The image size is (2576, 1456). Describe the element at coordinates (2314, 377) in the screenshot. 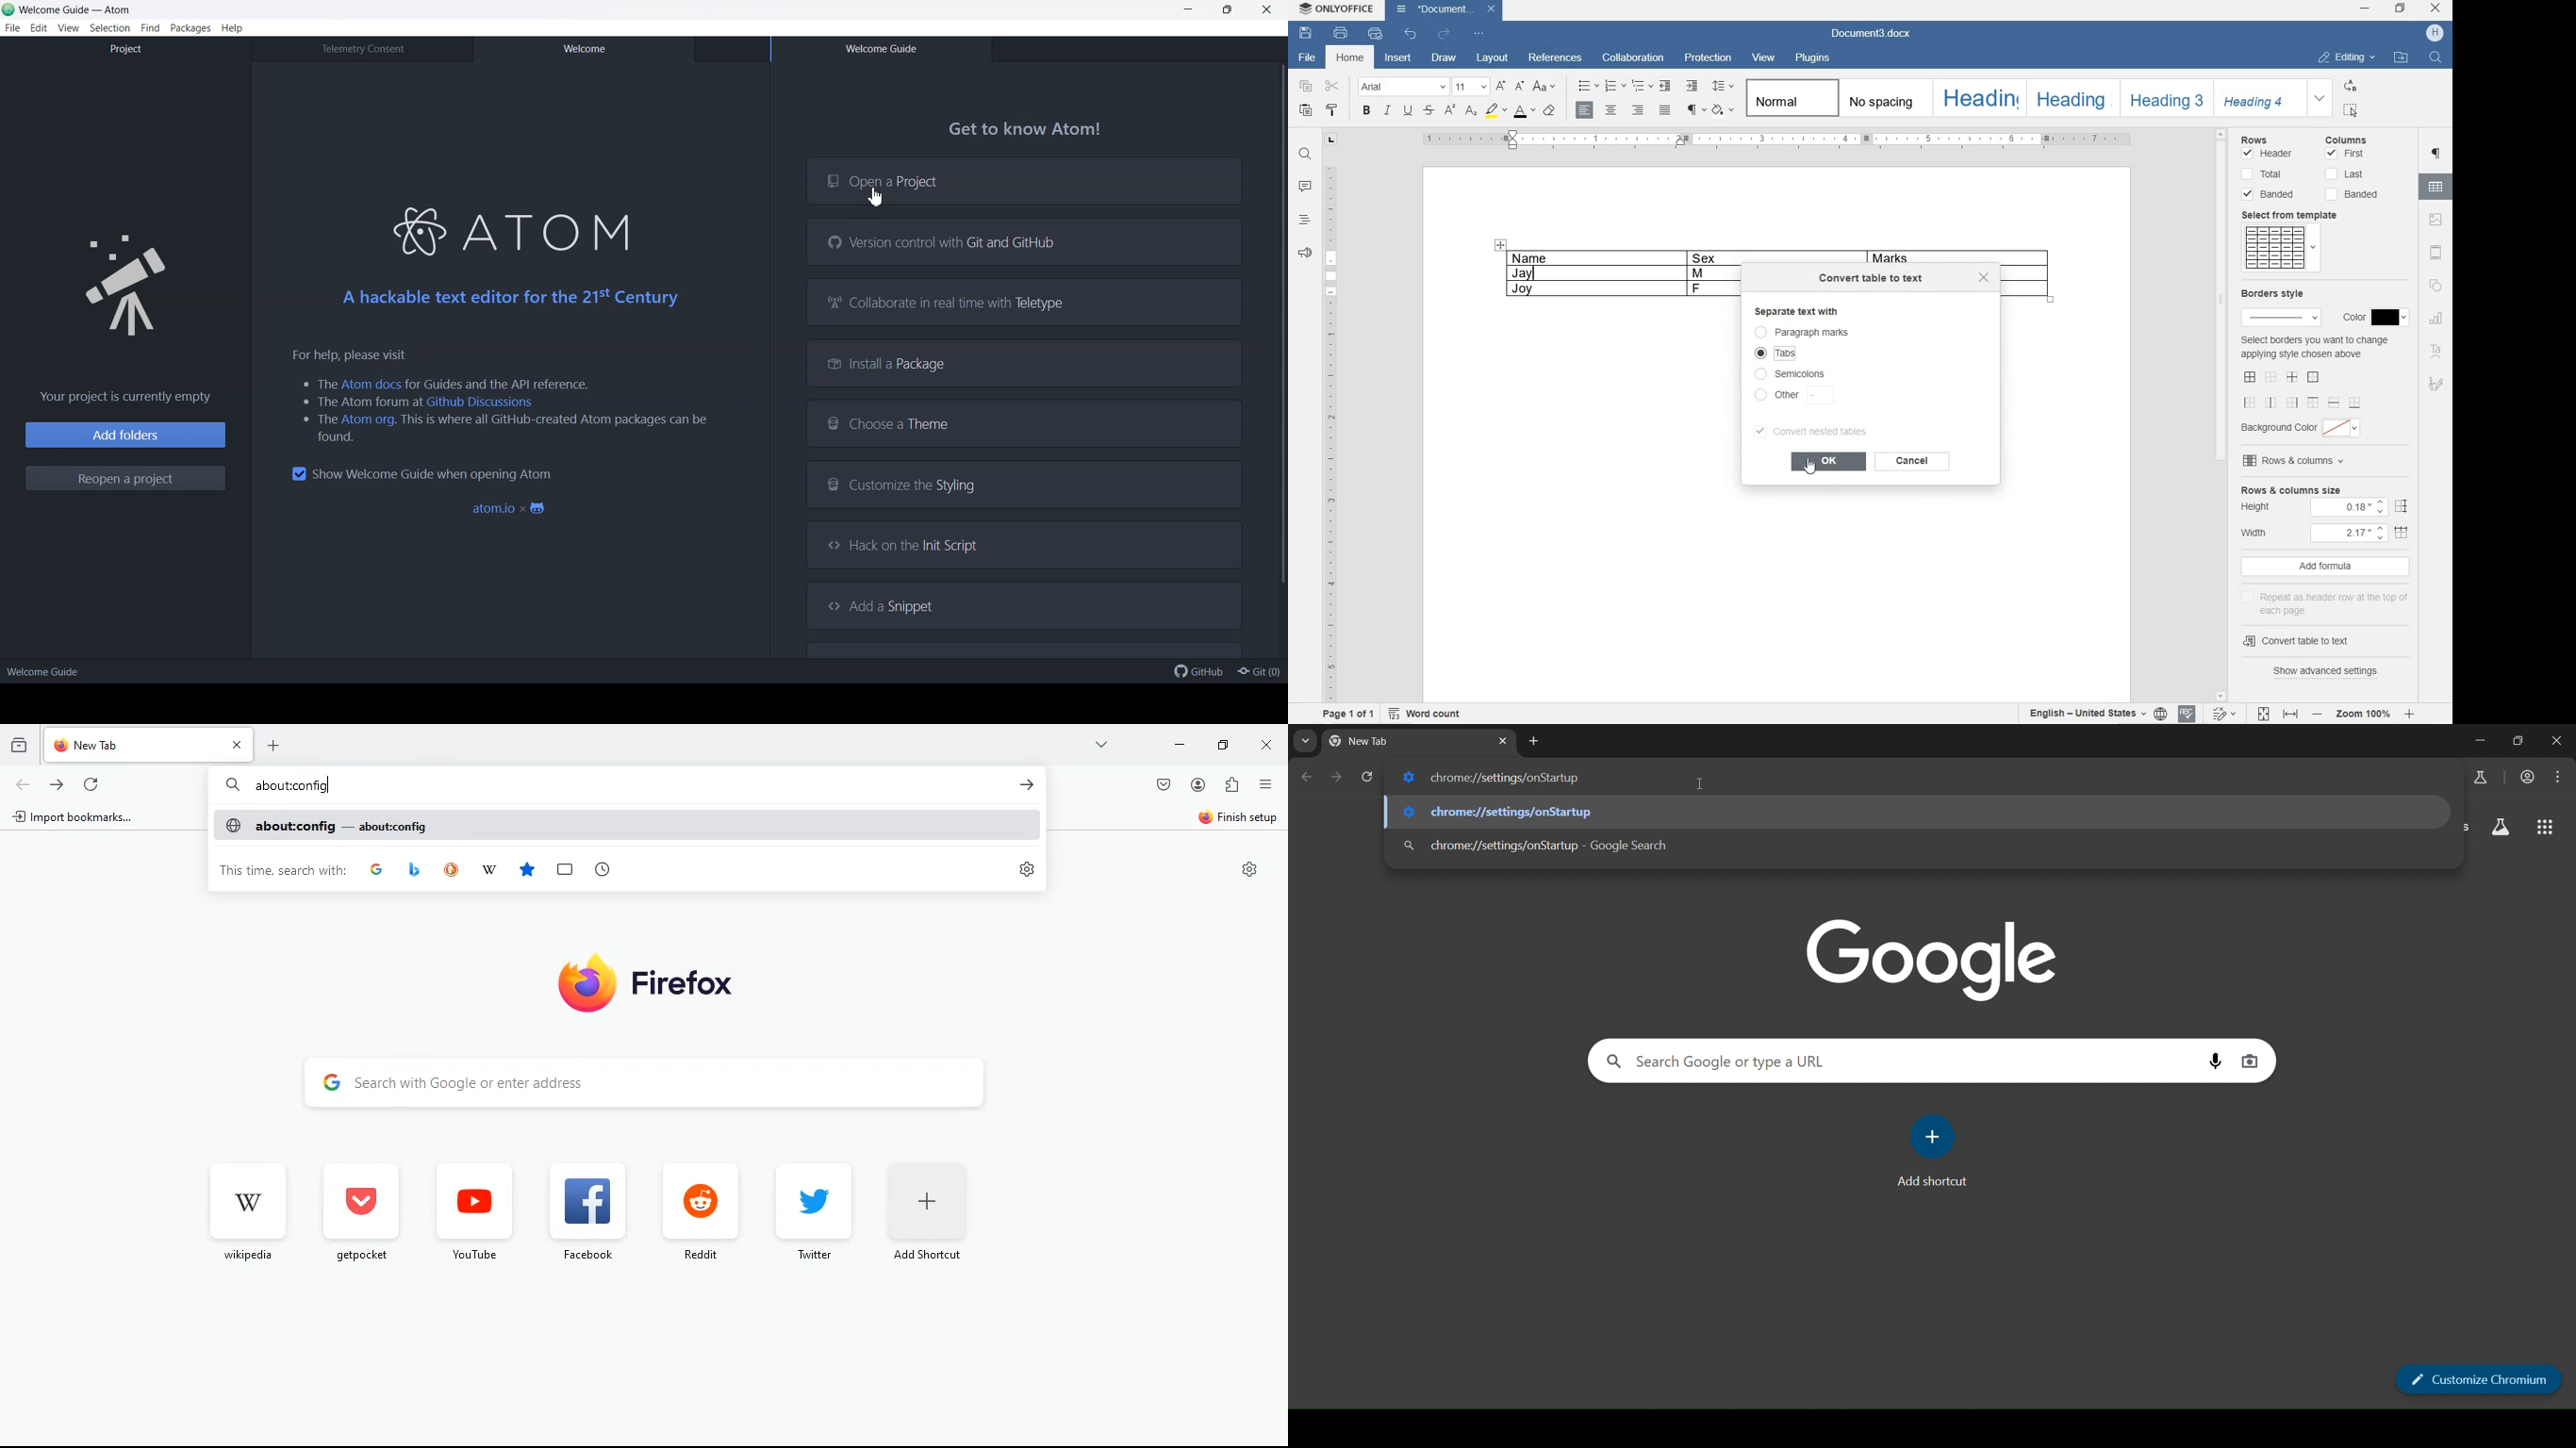

I see `set outer border only` at that location.